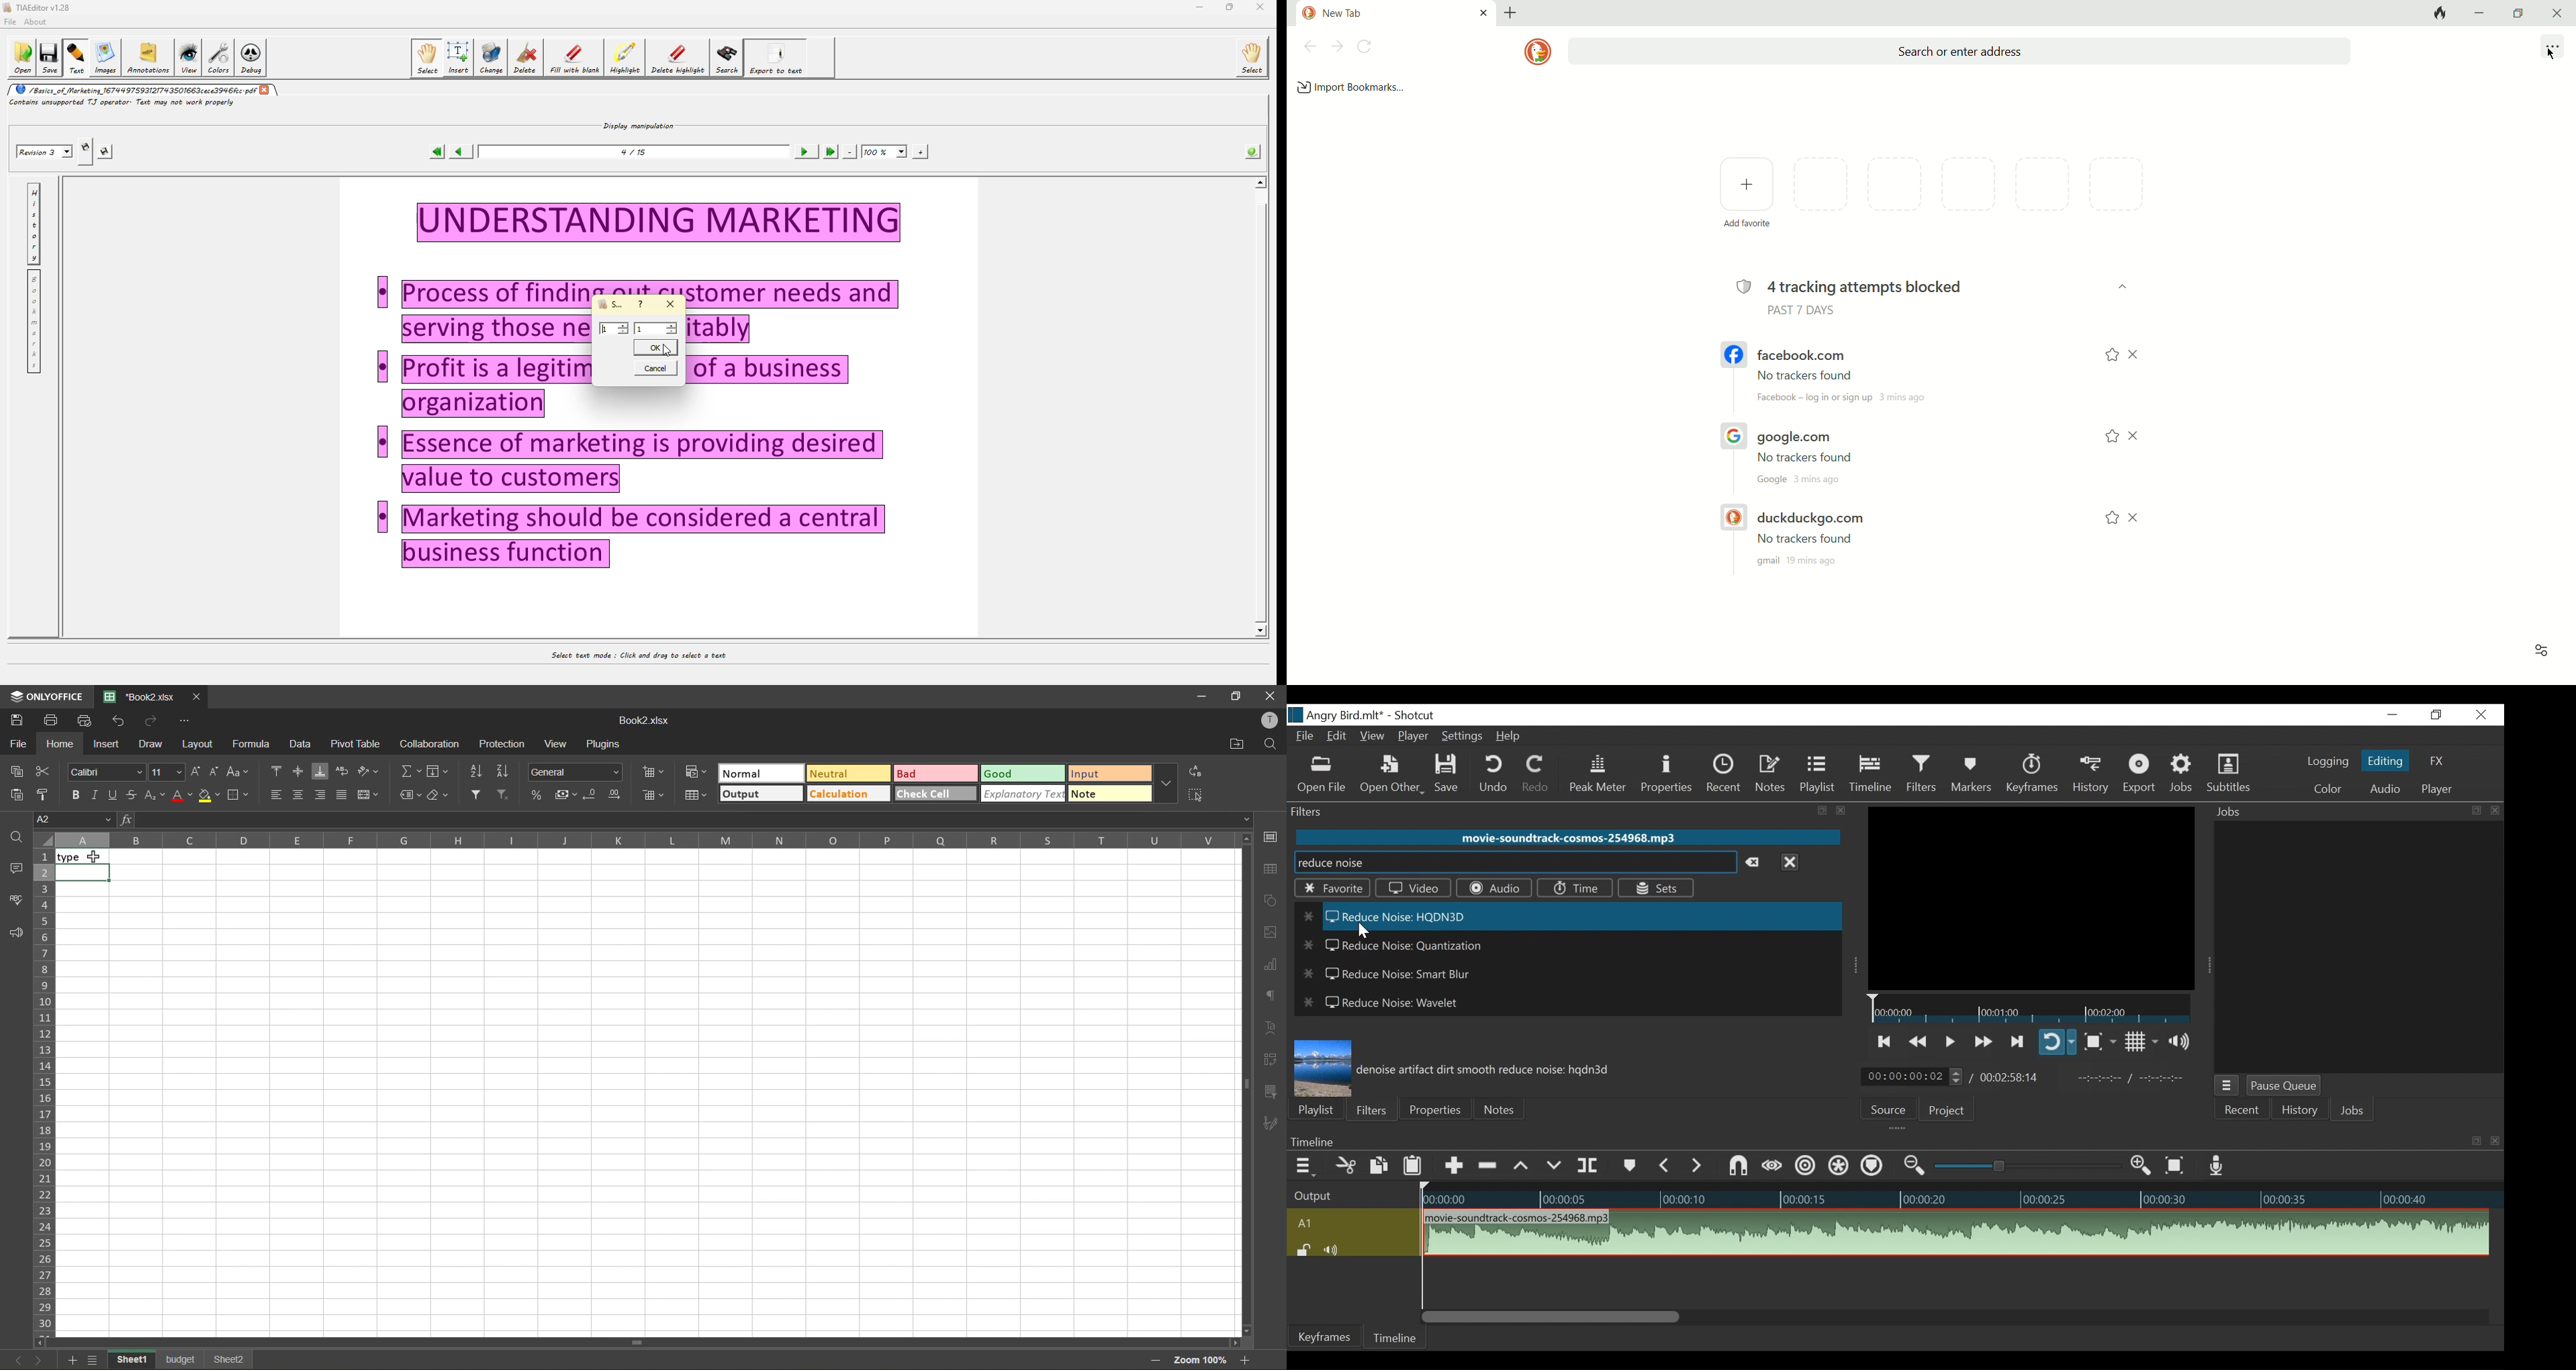 This screenshot has height=1372, width=2576. I want to click on Audio Clip Name, so click(1567, 837).